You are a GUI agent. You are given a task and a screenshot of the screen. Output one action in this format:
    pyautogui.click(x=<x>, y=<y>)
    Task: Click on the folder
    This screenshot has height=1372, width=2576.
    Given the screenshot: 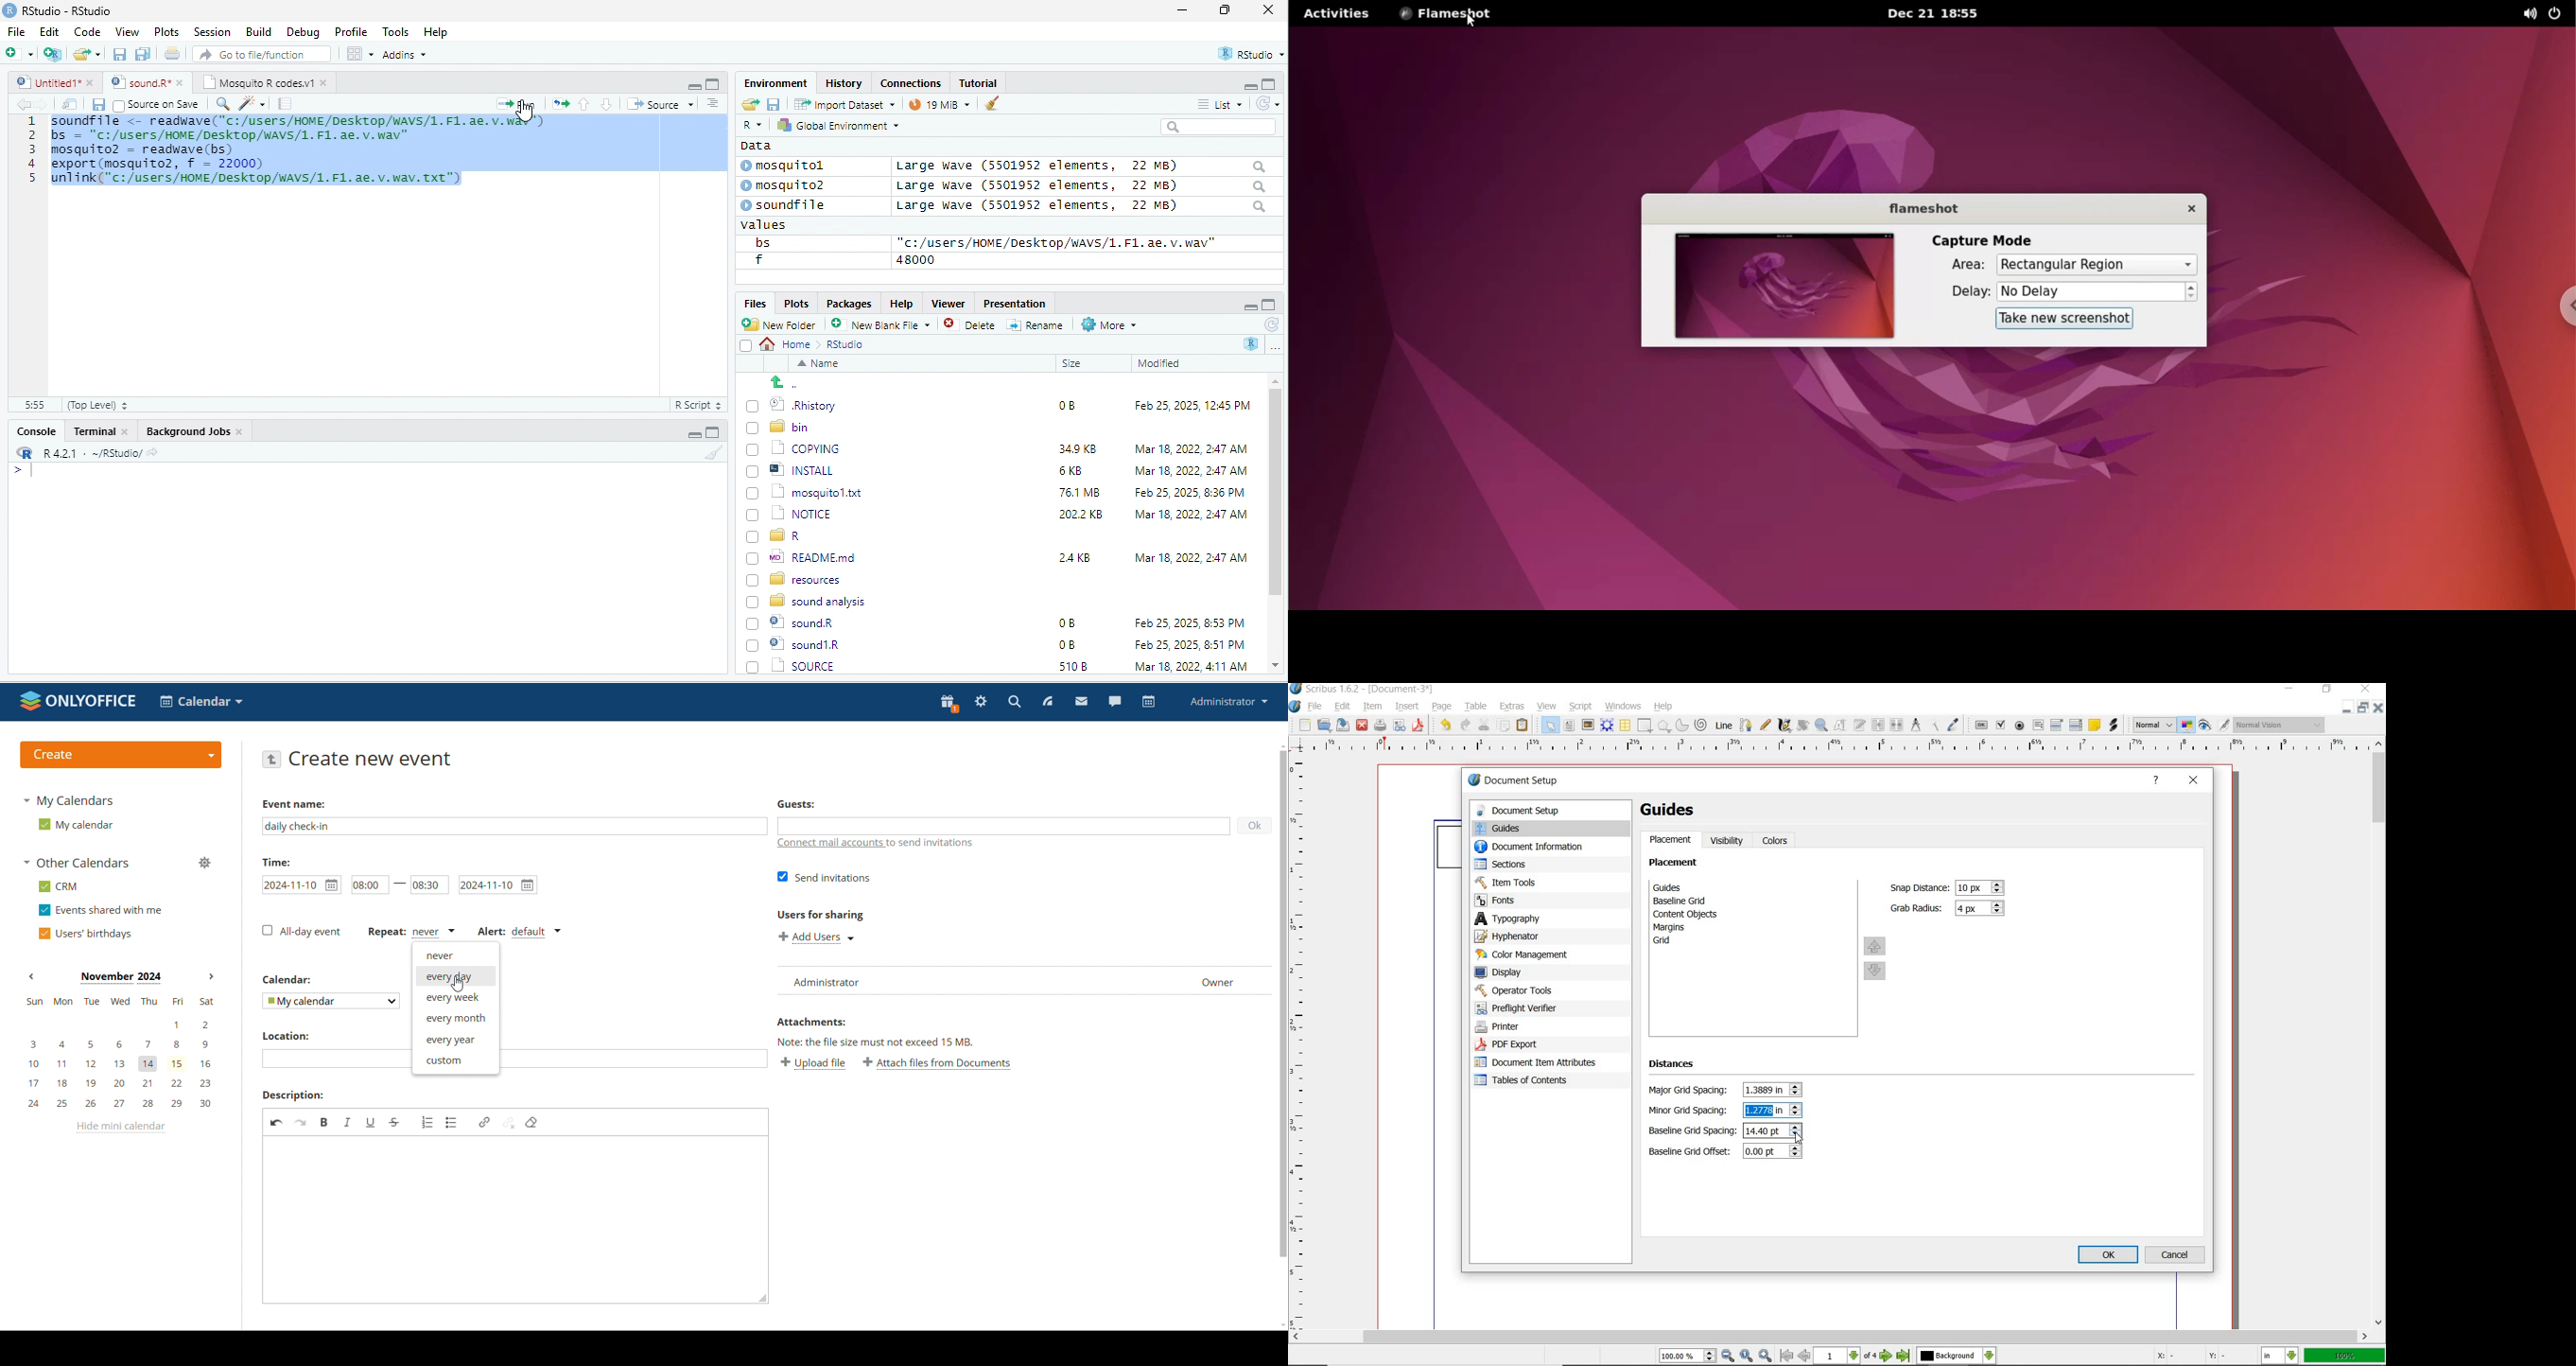 What is the action you would take?
    pyautogui.click(x=89, y=54)
    